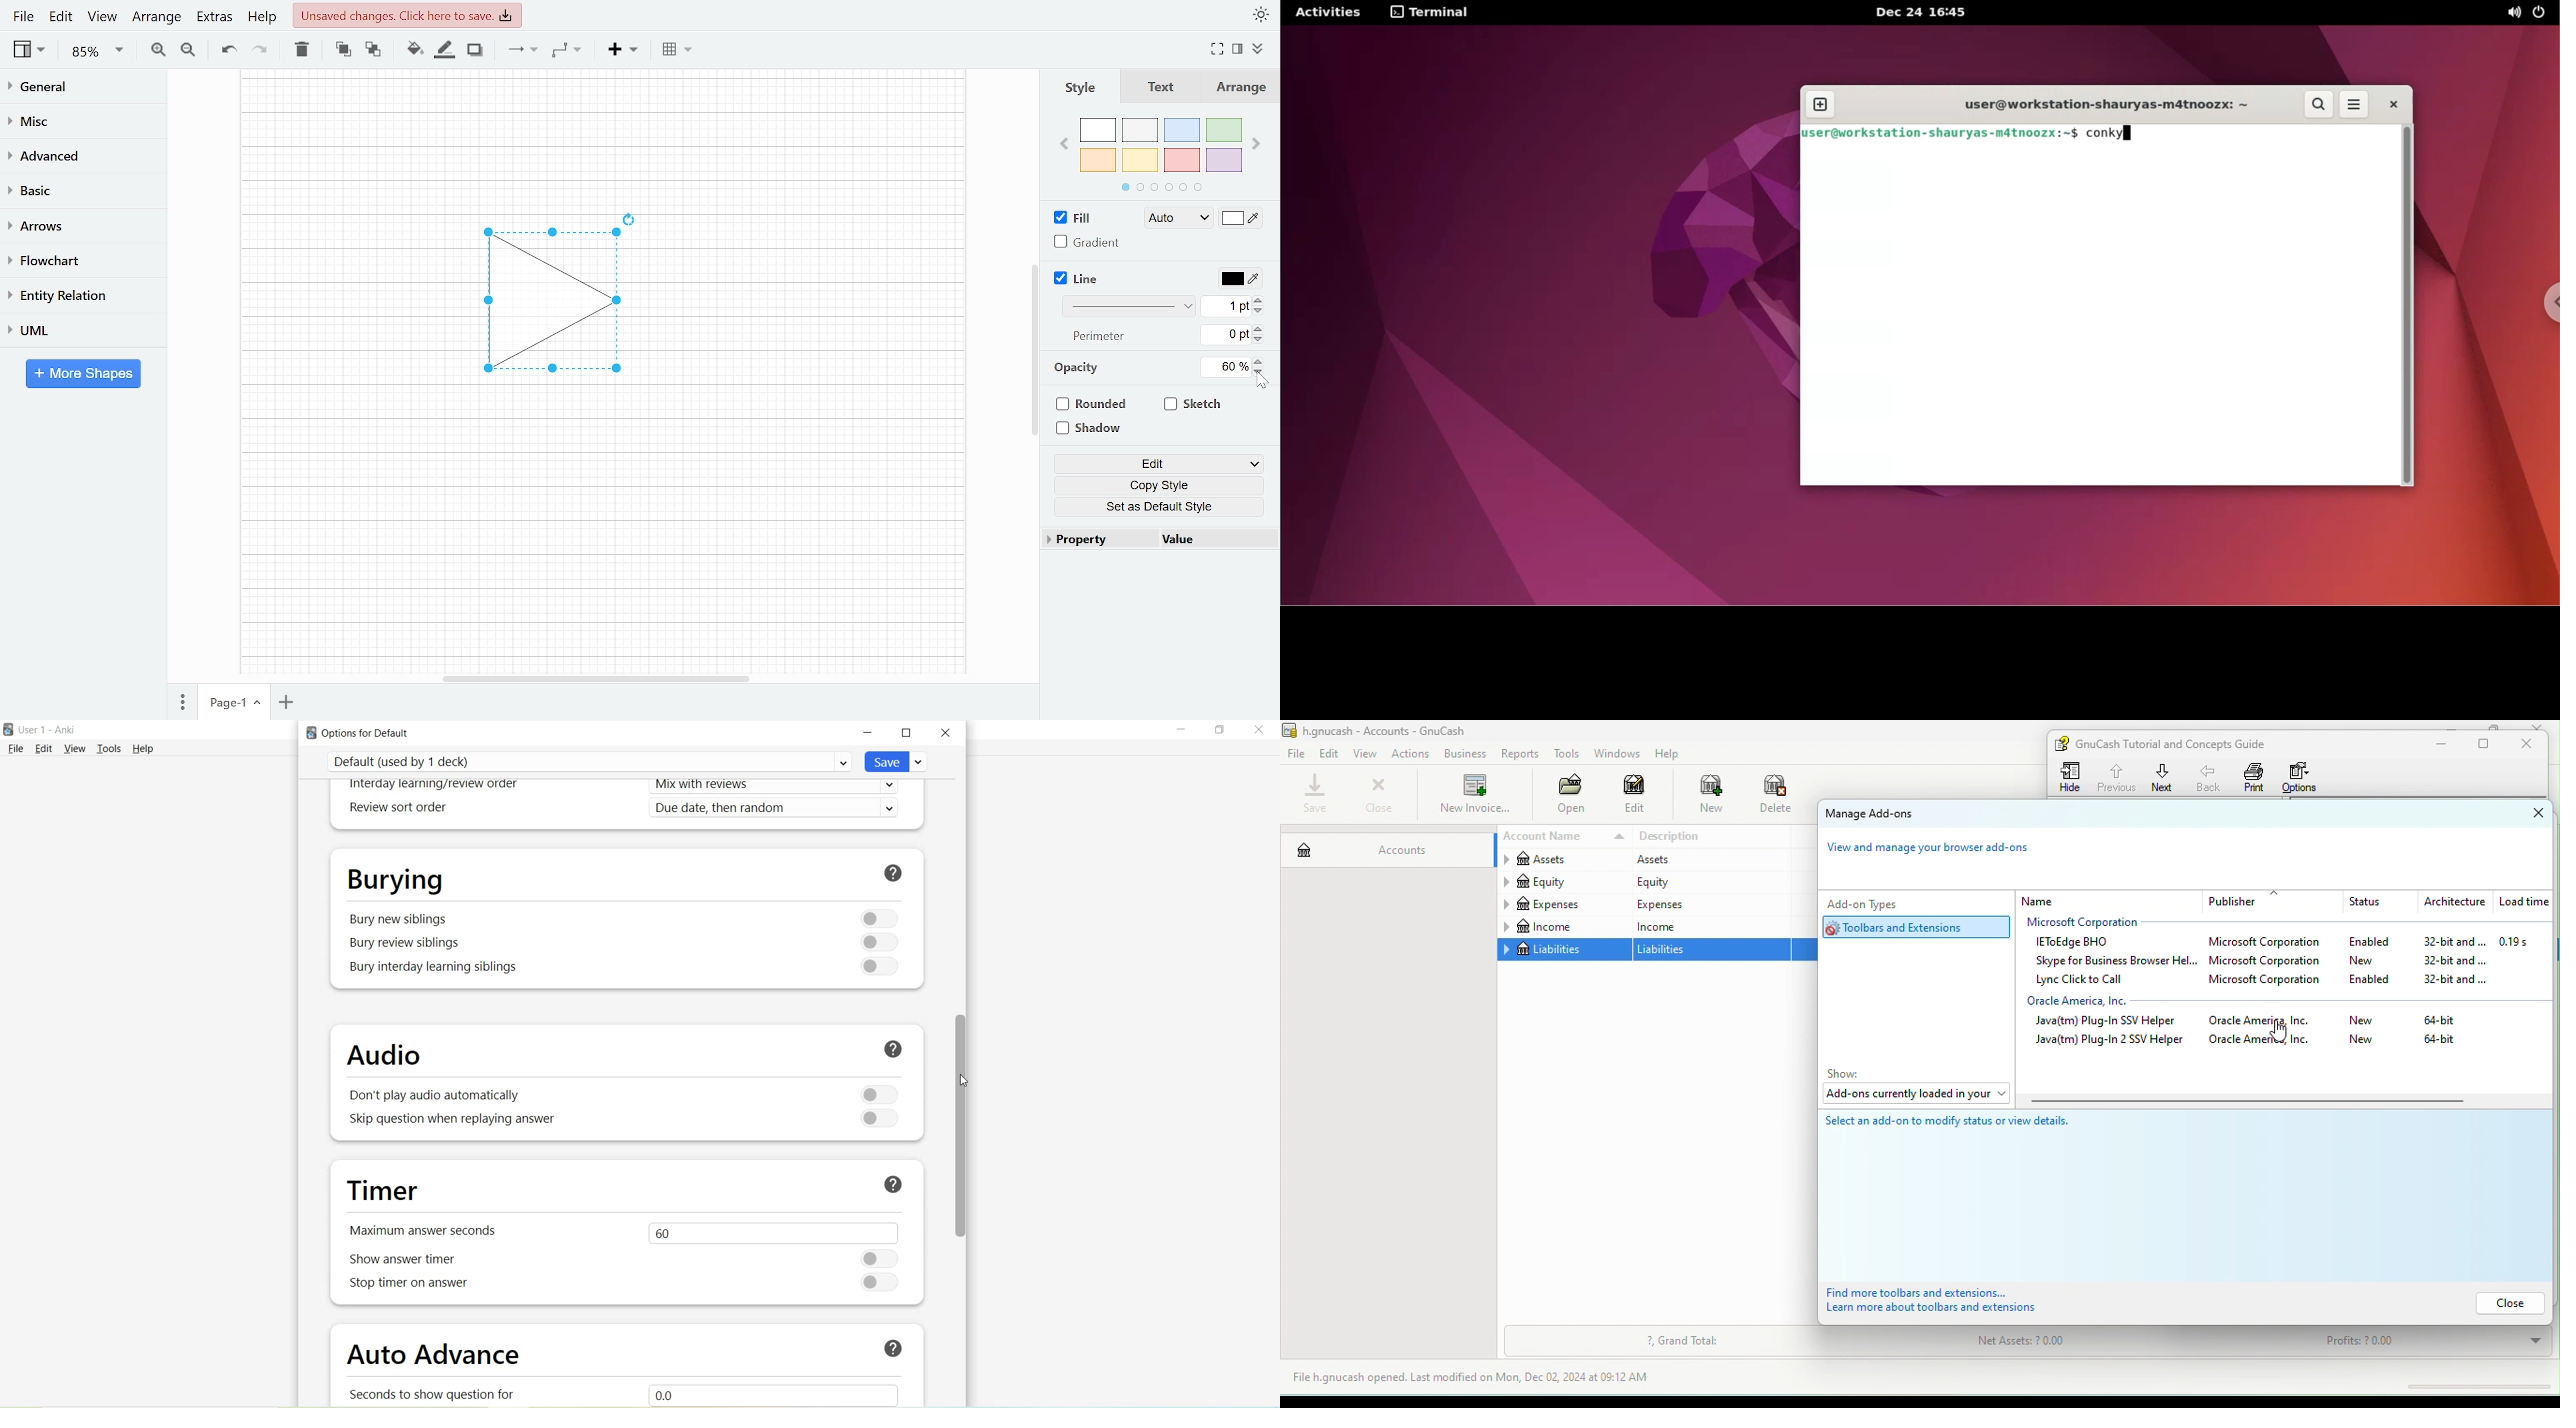  What do you see at coordinates (1226, 337) in the screenshot?
I see `Current perimeter` at bounding box center [1226, 337].